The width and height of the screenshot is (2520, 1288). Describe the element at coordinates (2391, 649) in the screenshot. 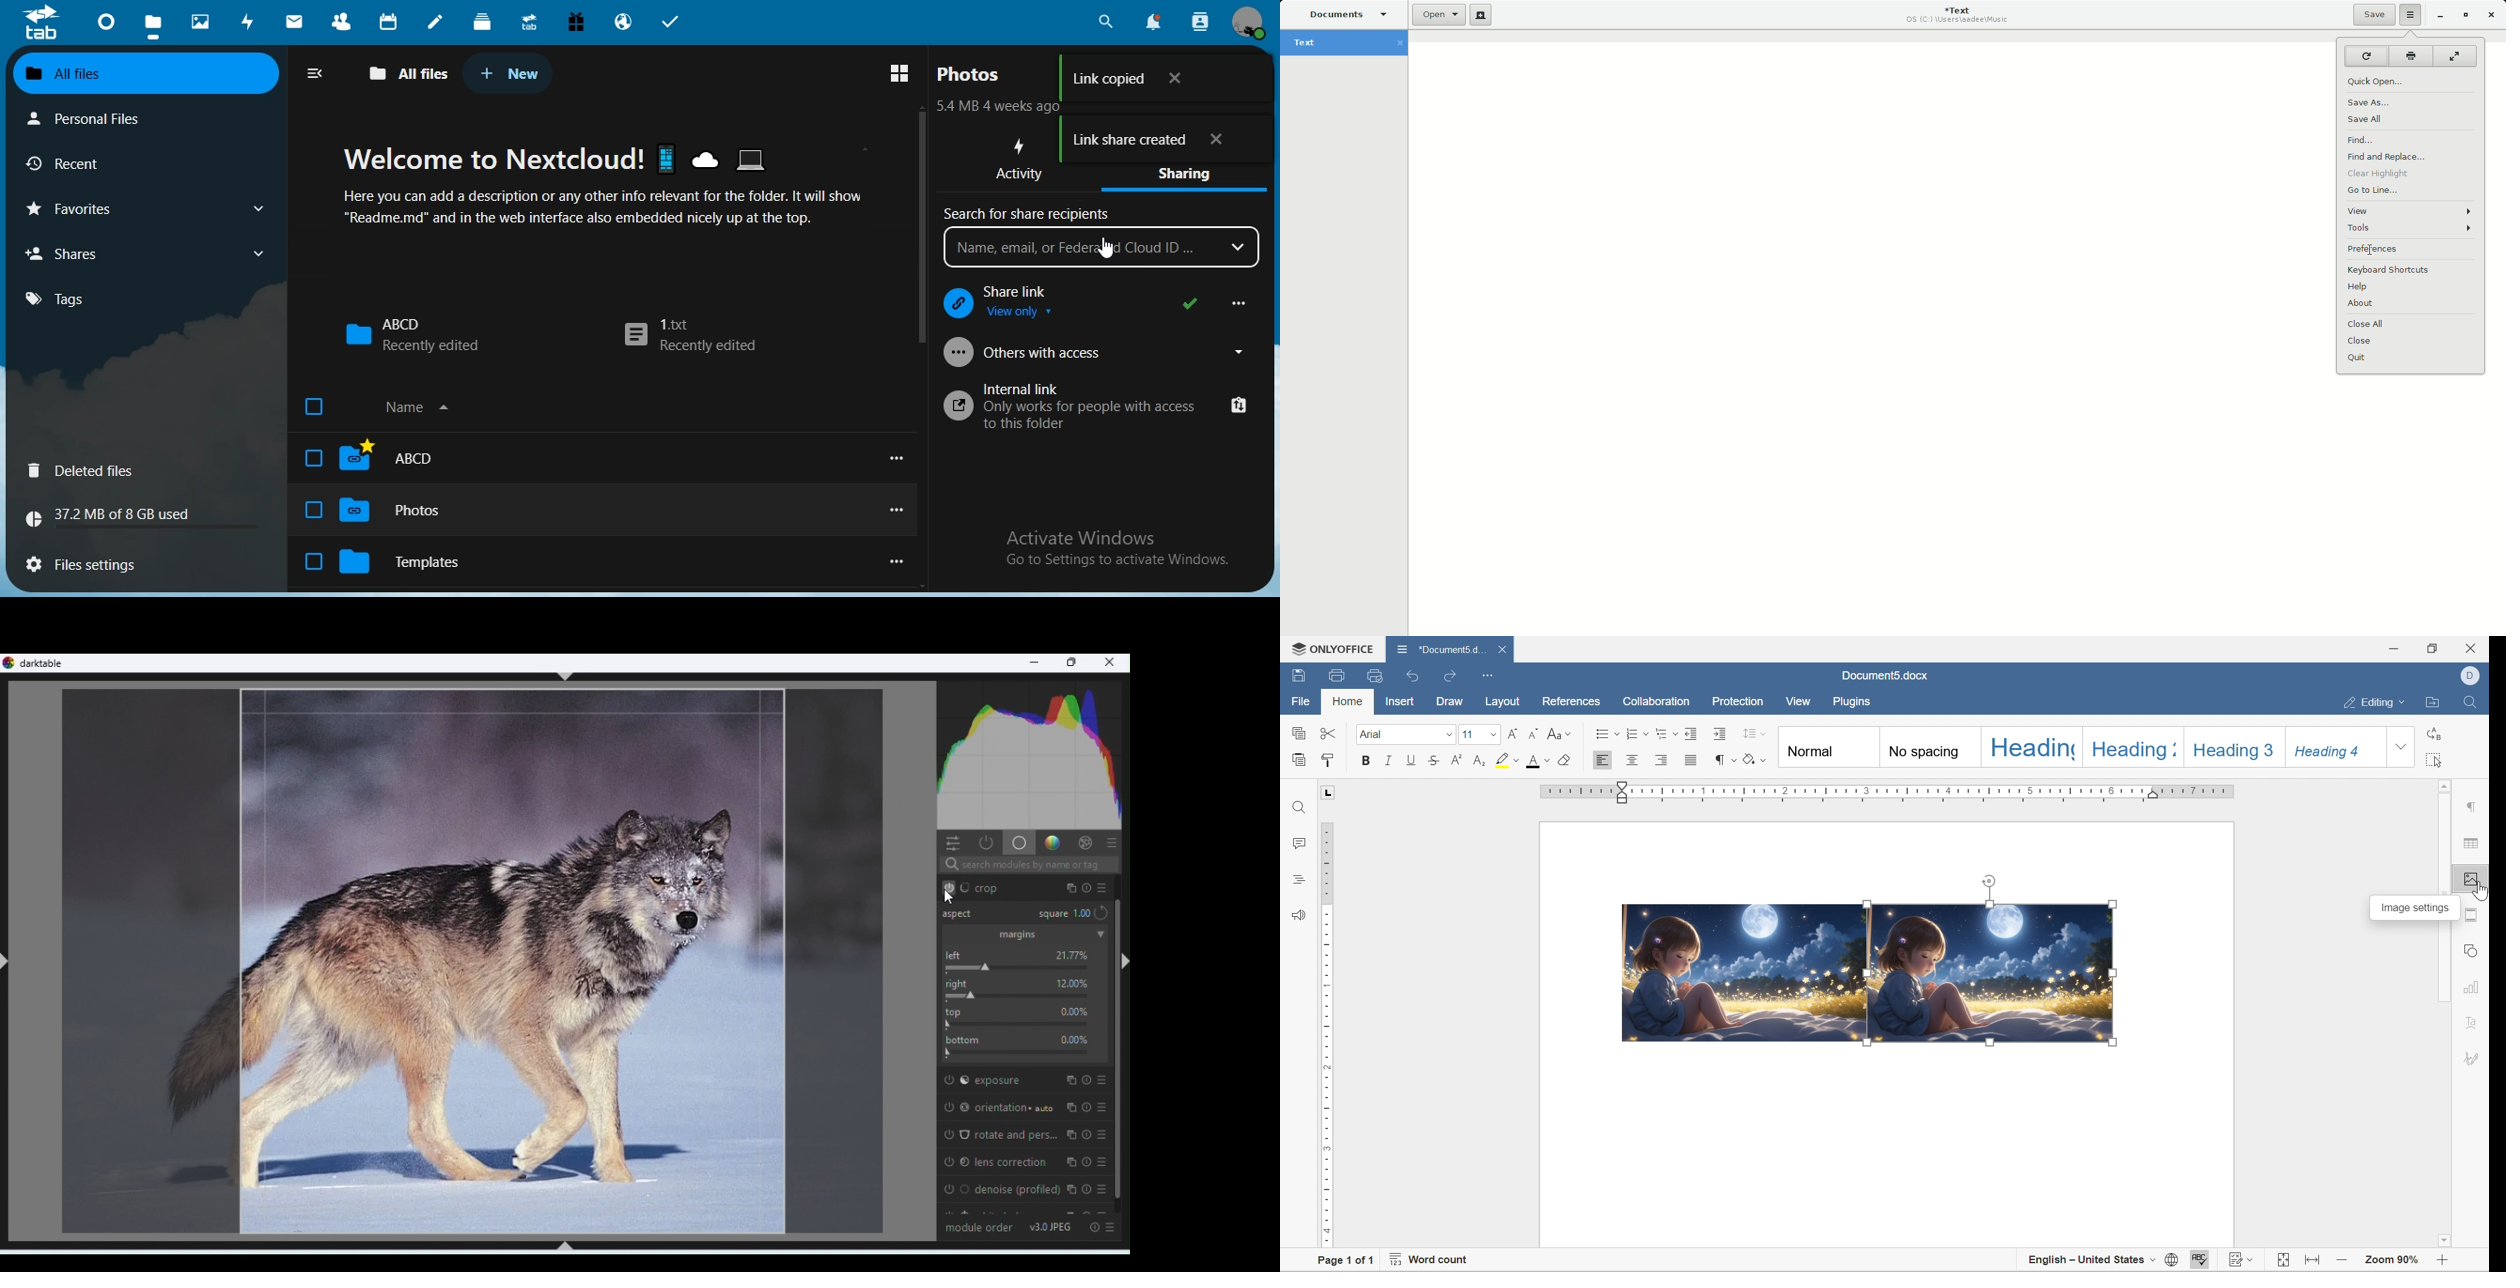

I see `minimize` at that location.